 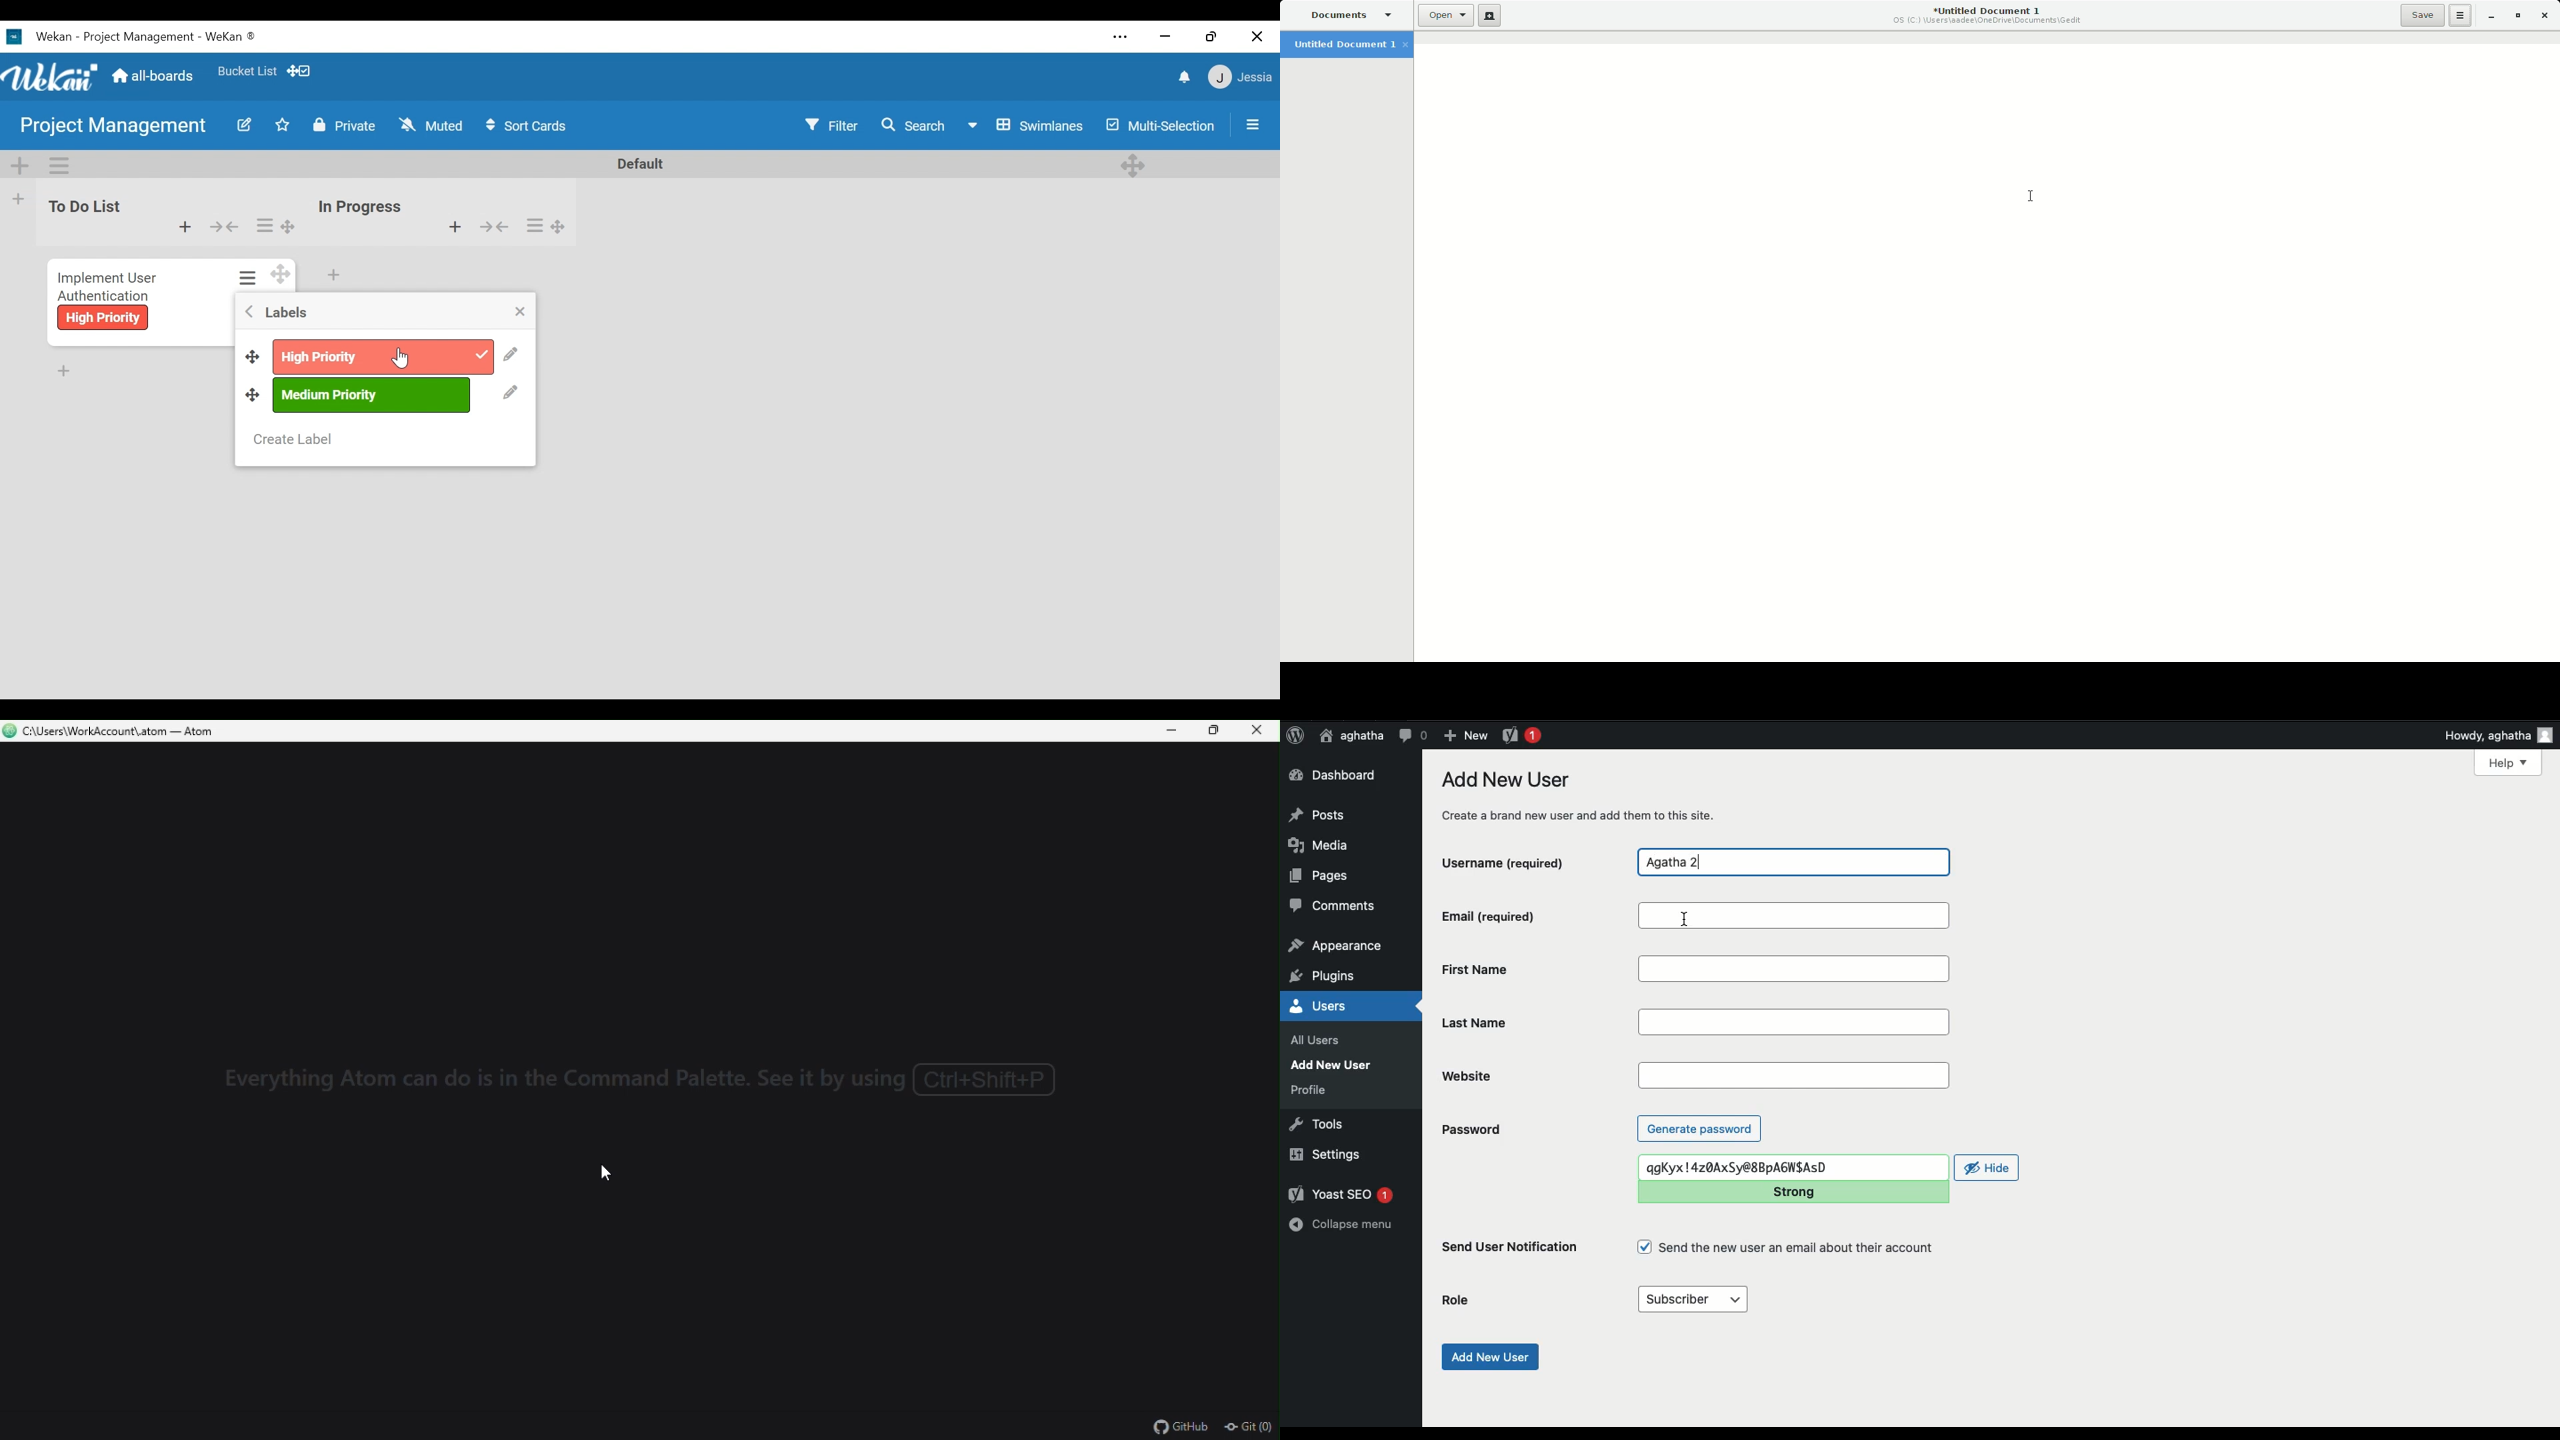 What do you see at coordinates (373, 395) in the screenshot?
I see `Medium Priority` at bounding box center [373, 395].